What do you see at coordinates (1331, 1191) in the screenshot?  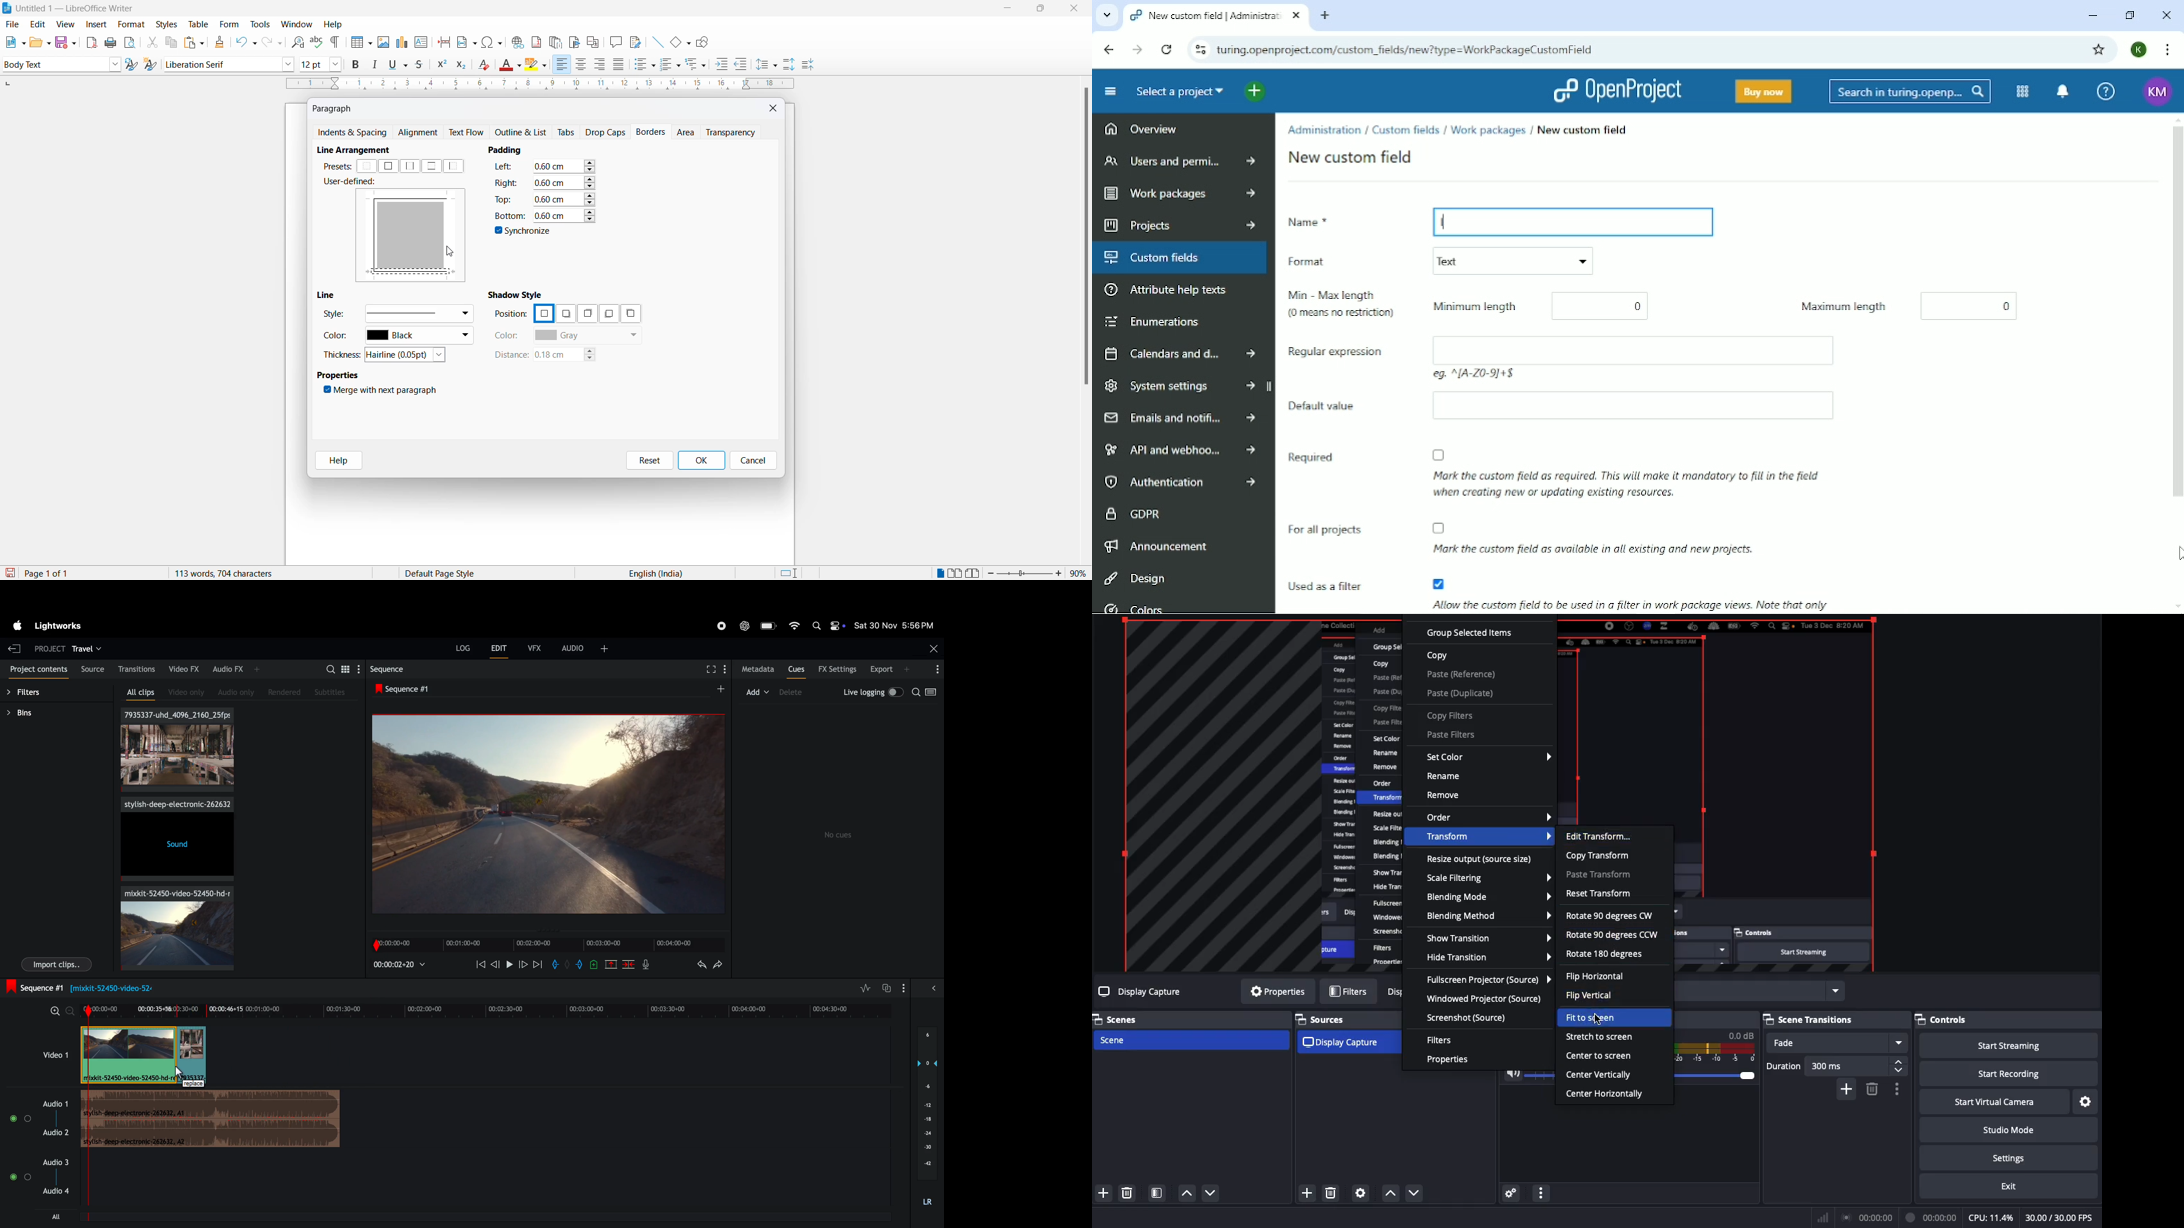 I see `delete` at bounding box center [1331, 1191].